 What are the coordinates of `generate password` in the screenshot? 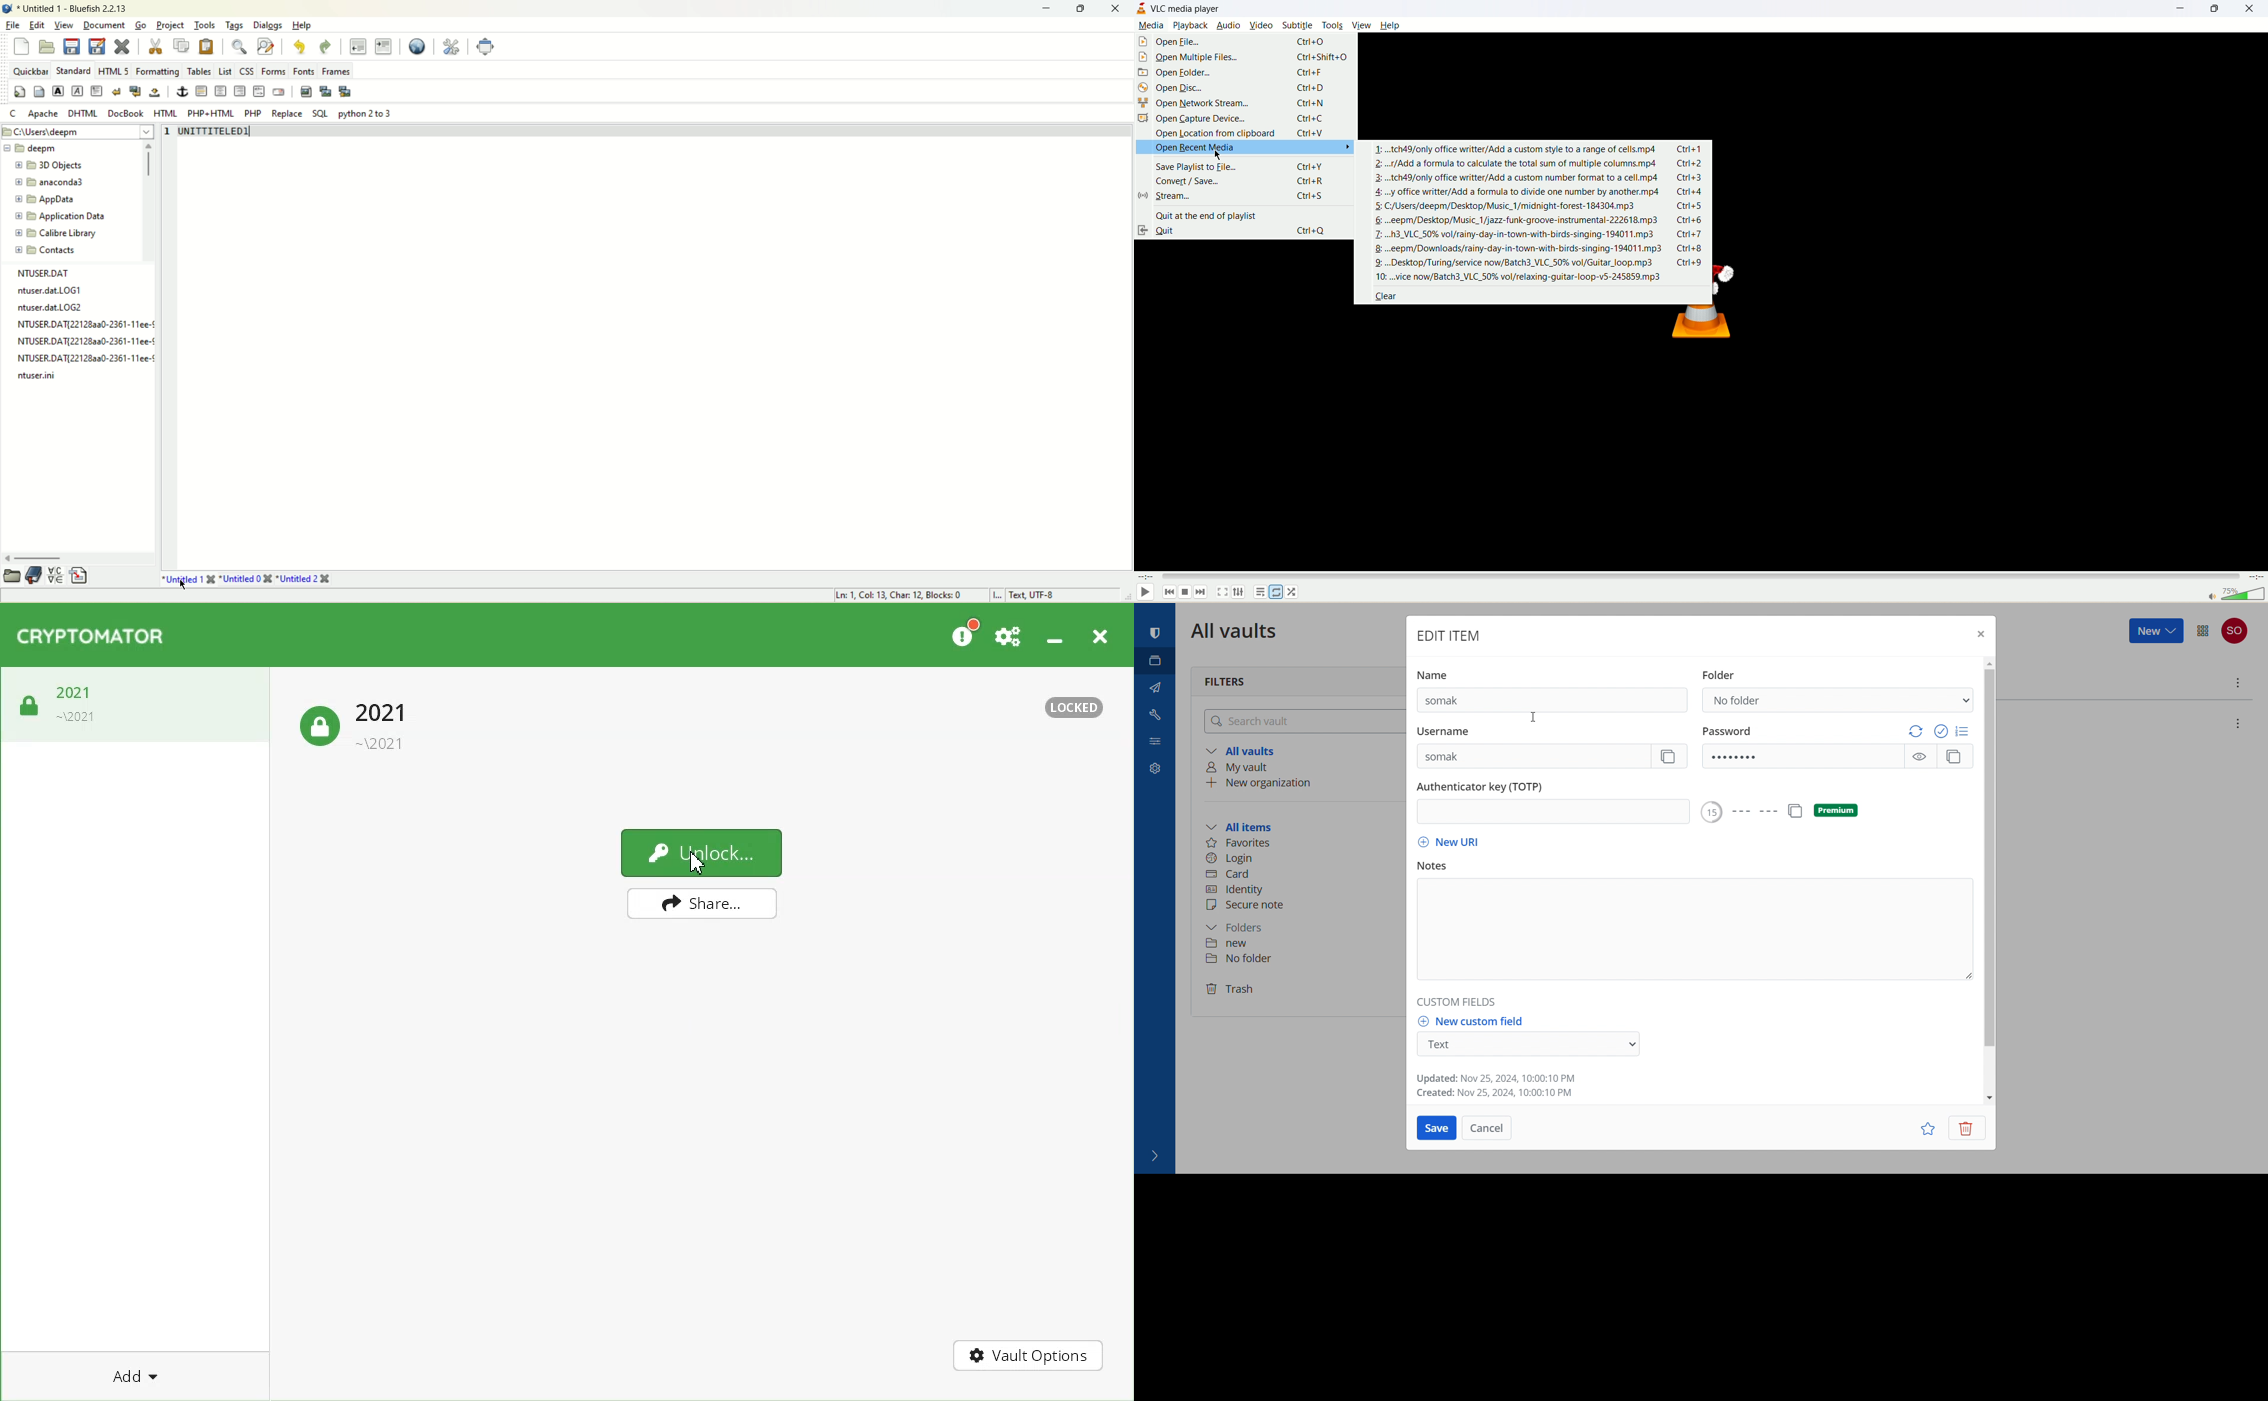 It's located at (1915, 731).